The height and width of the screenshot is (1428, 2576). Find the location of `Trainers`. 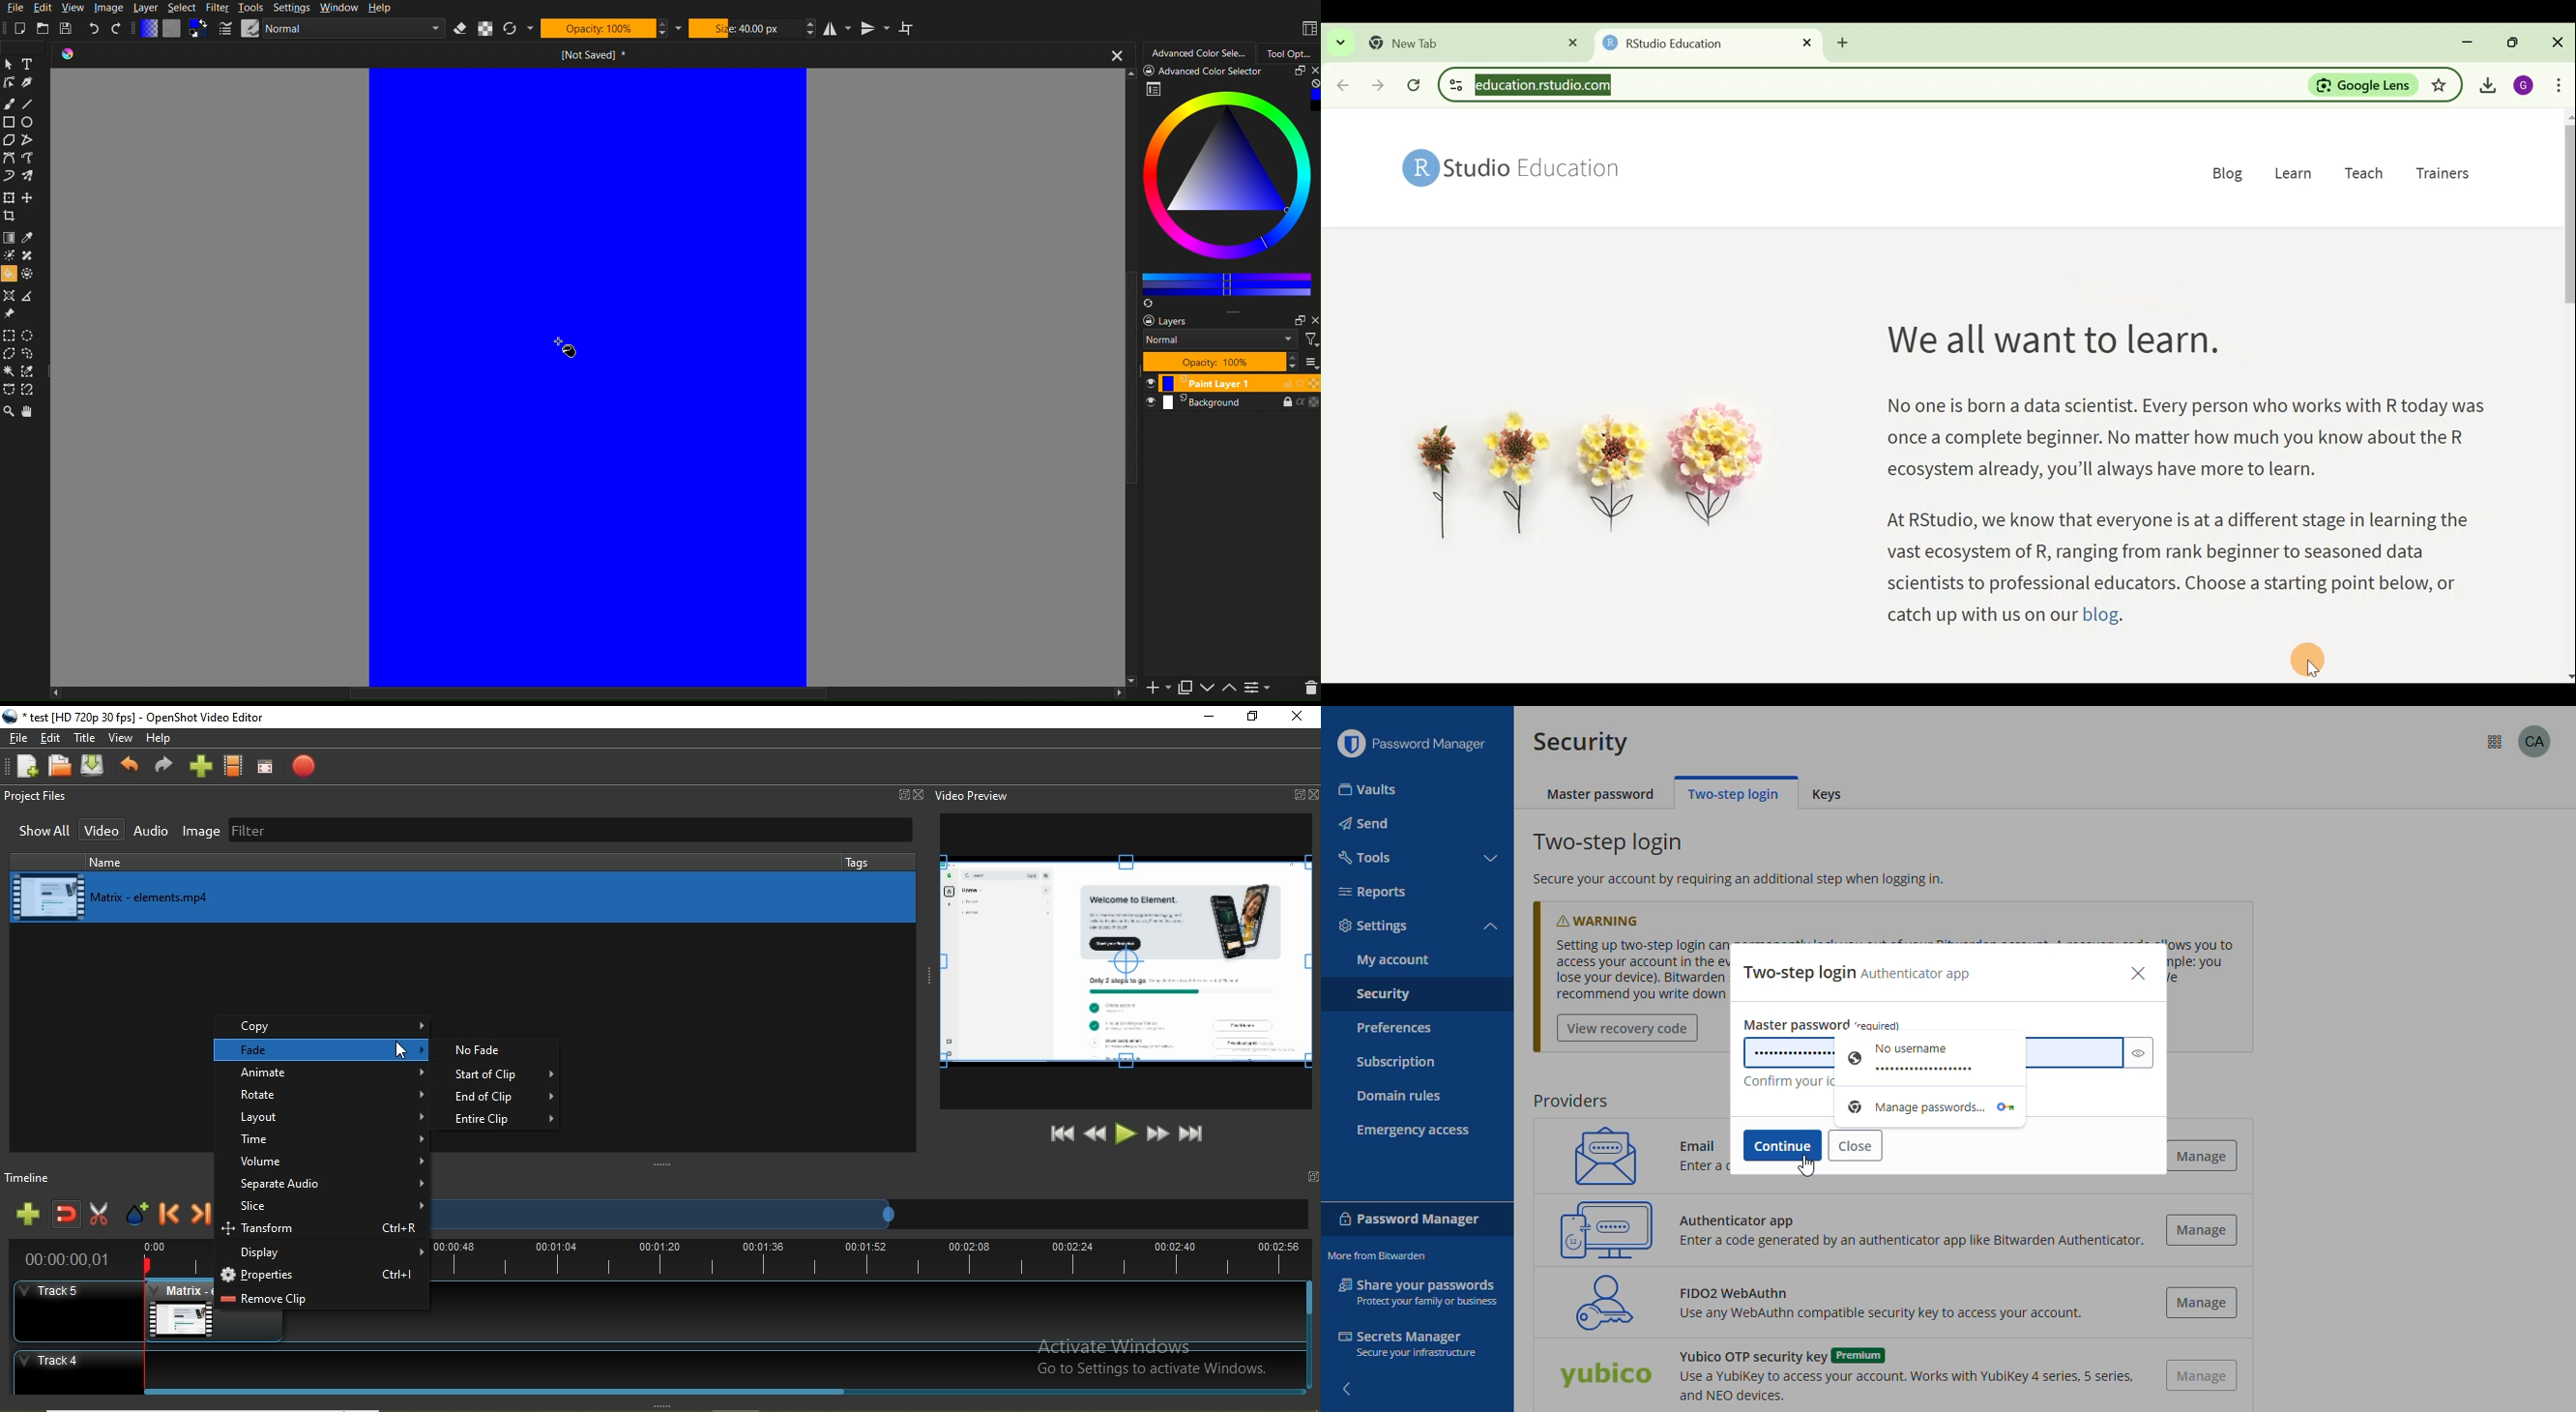

Trainers is located at coordinates (2447, 178).